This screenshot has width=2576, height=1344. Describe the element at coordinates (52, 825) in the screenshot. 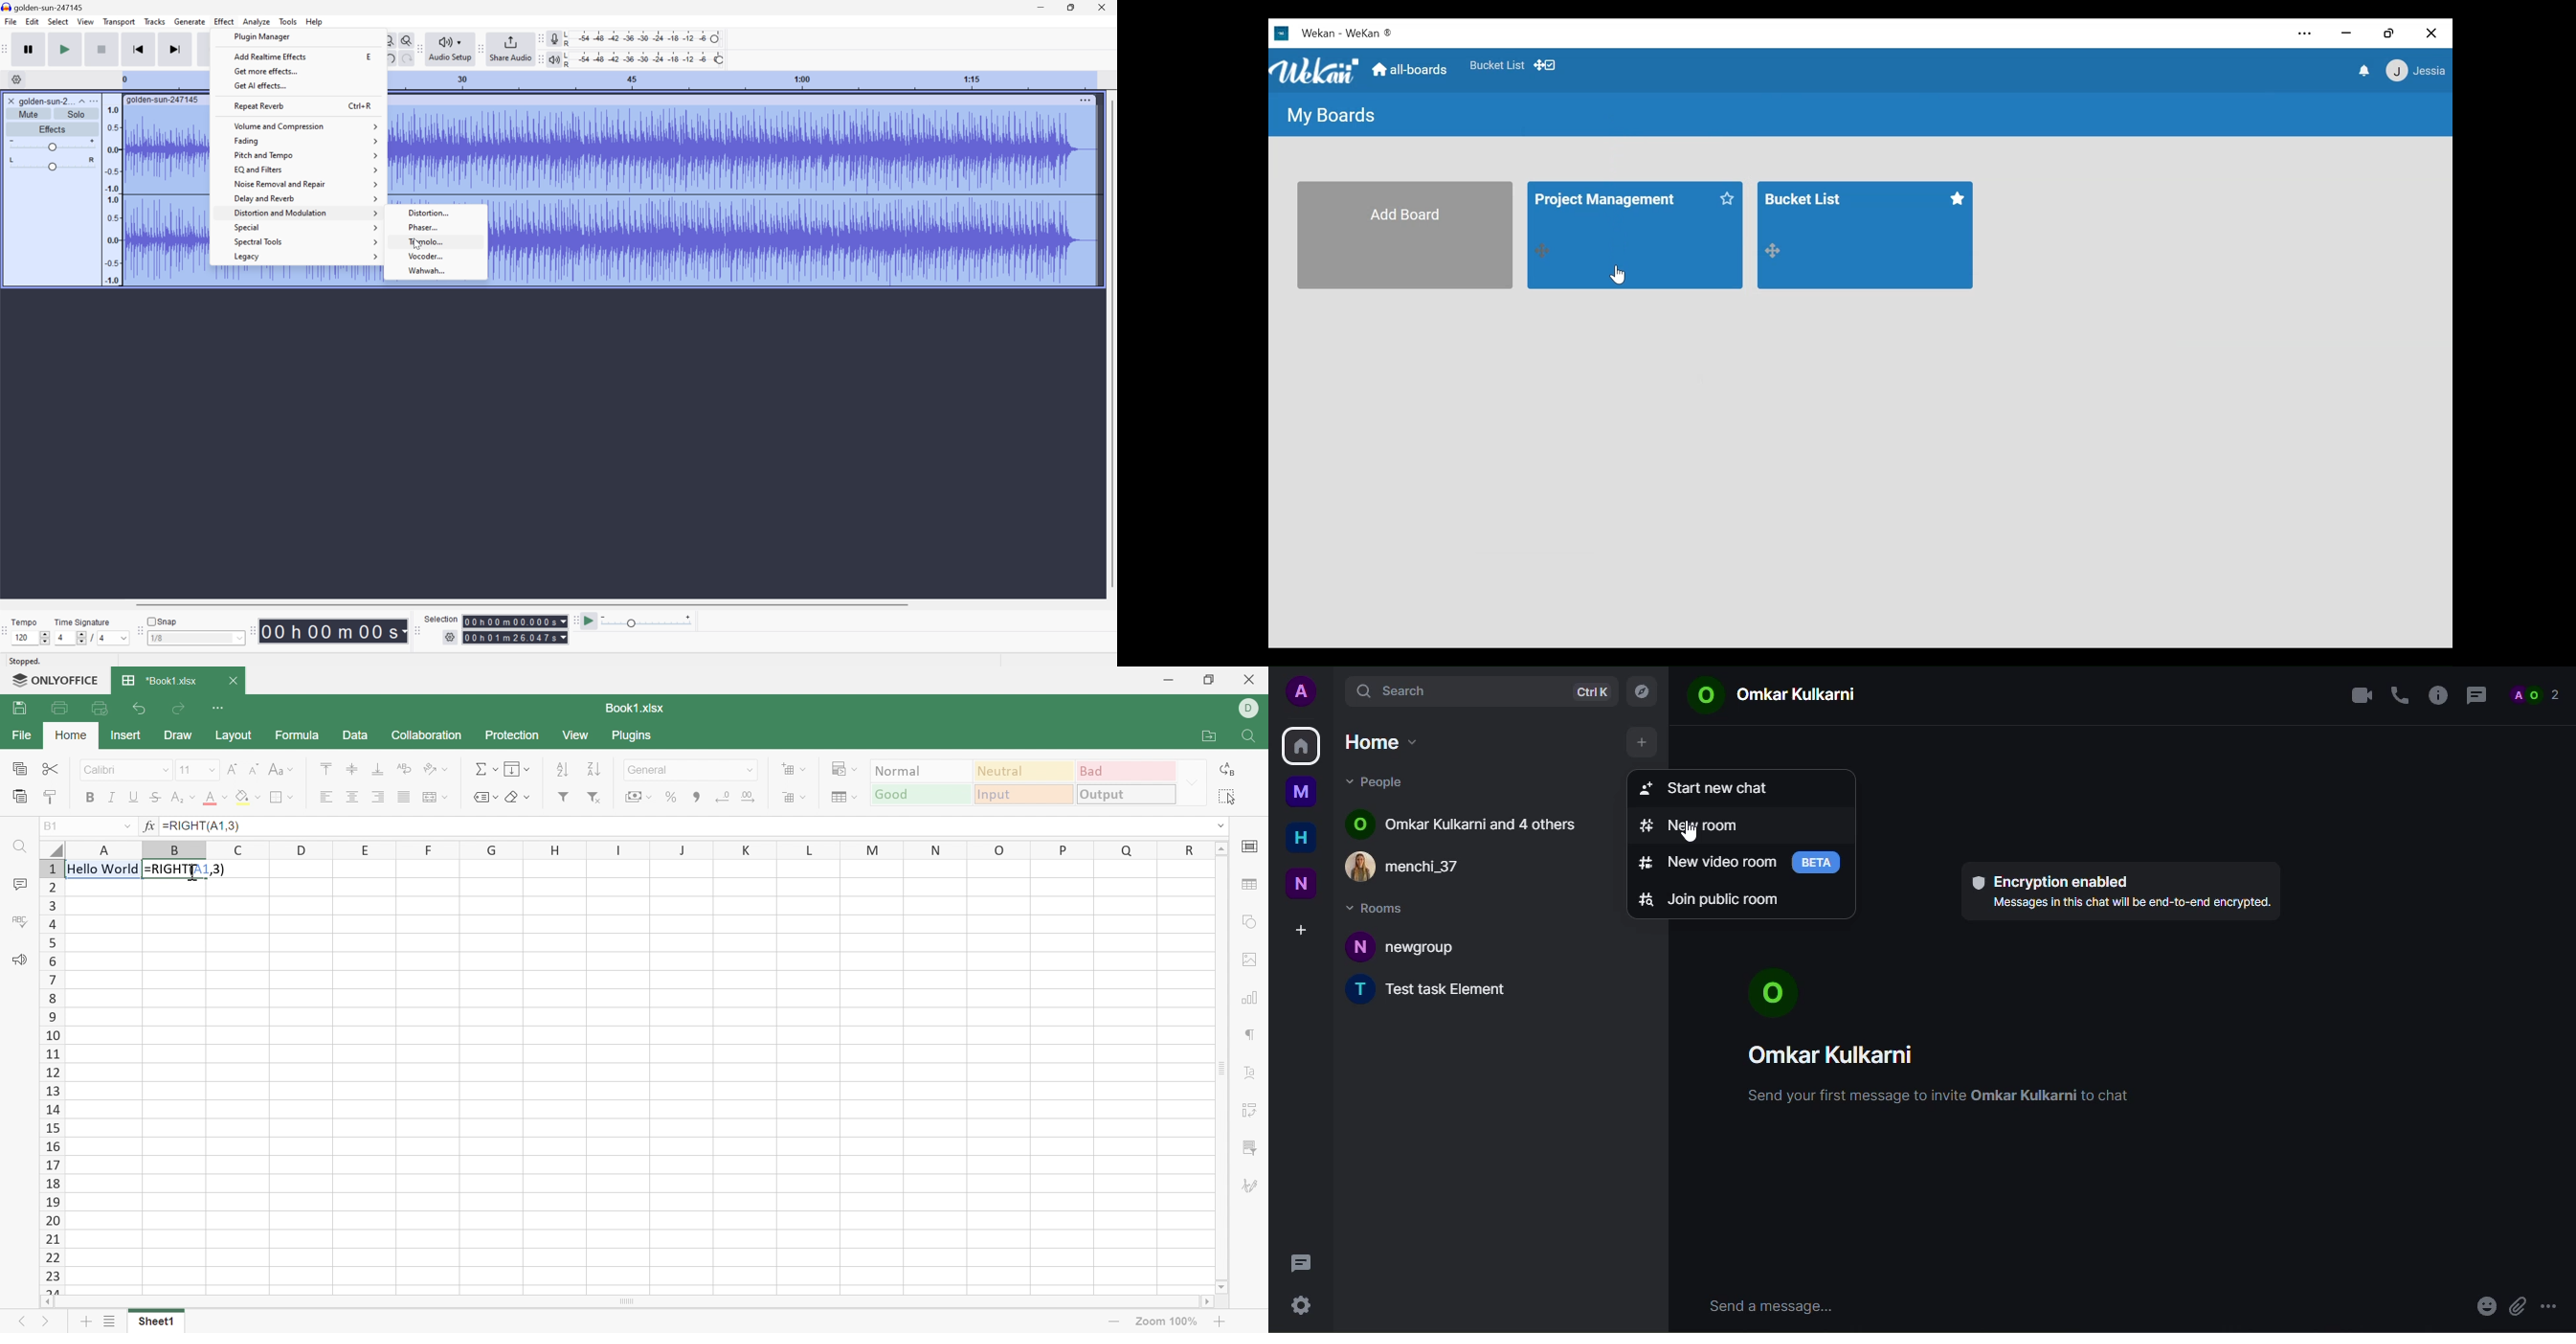

I see `B1` at that location.